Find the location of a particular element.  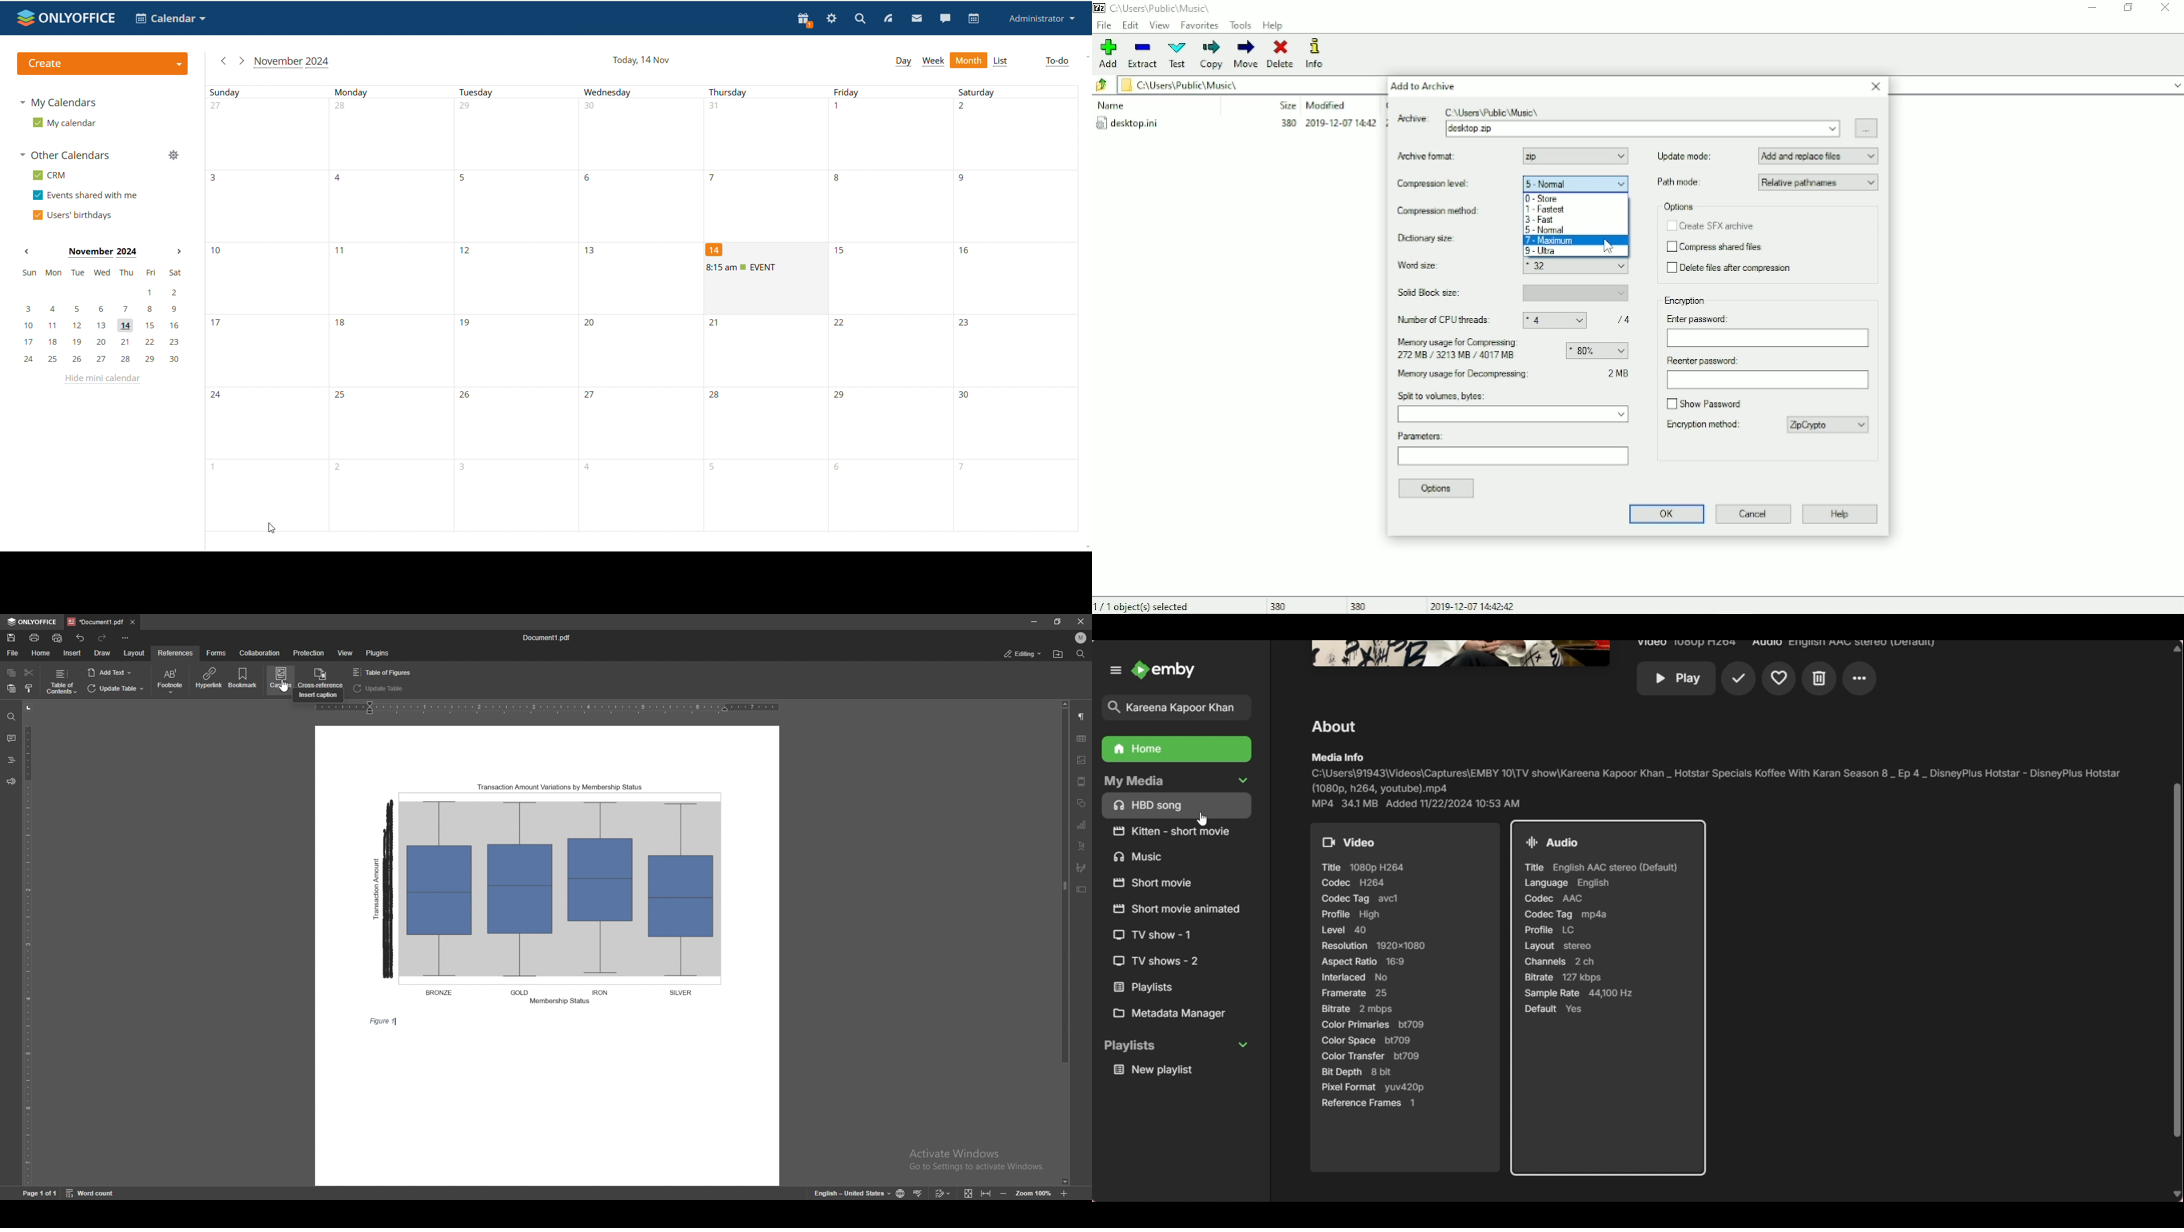

shapes is located at coordinates (1081, 803).